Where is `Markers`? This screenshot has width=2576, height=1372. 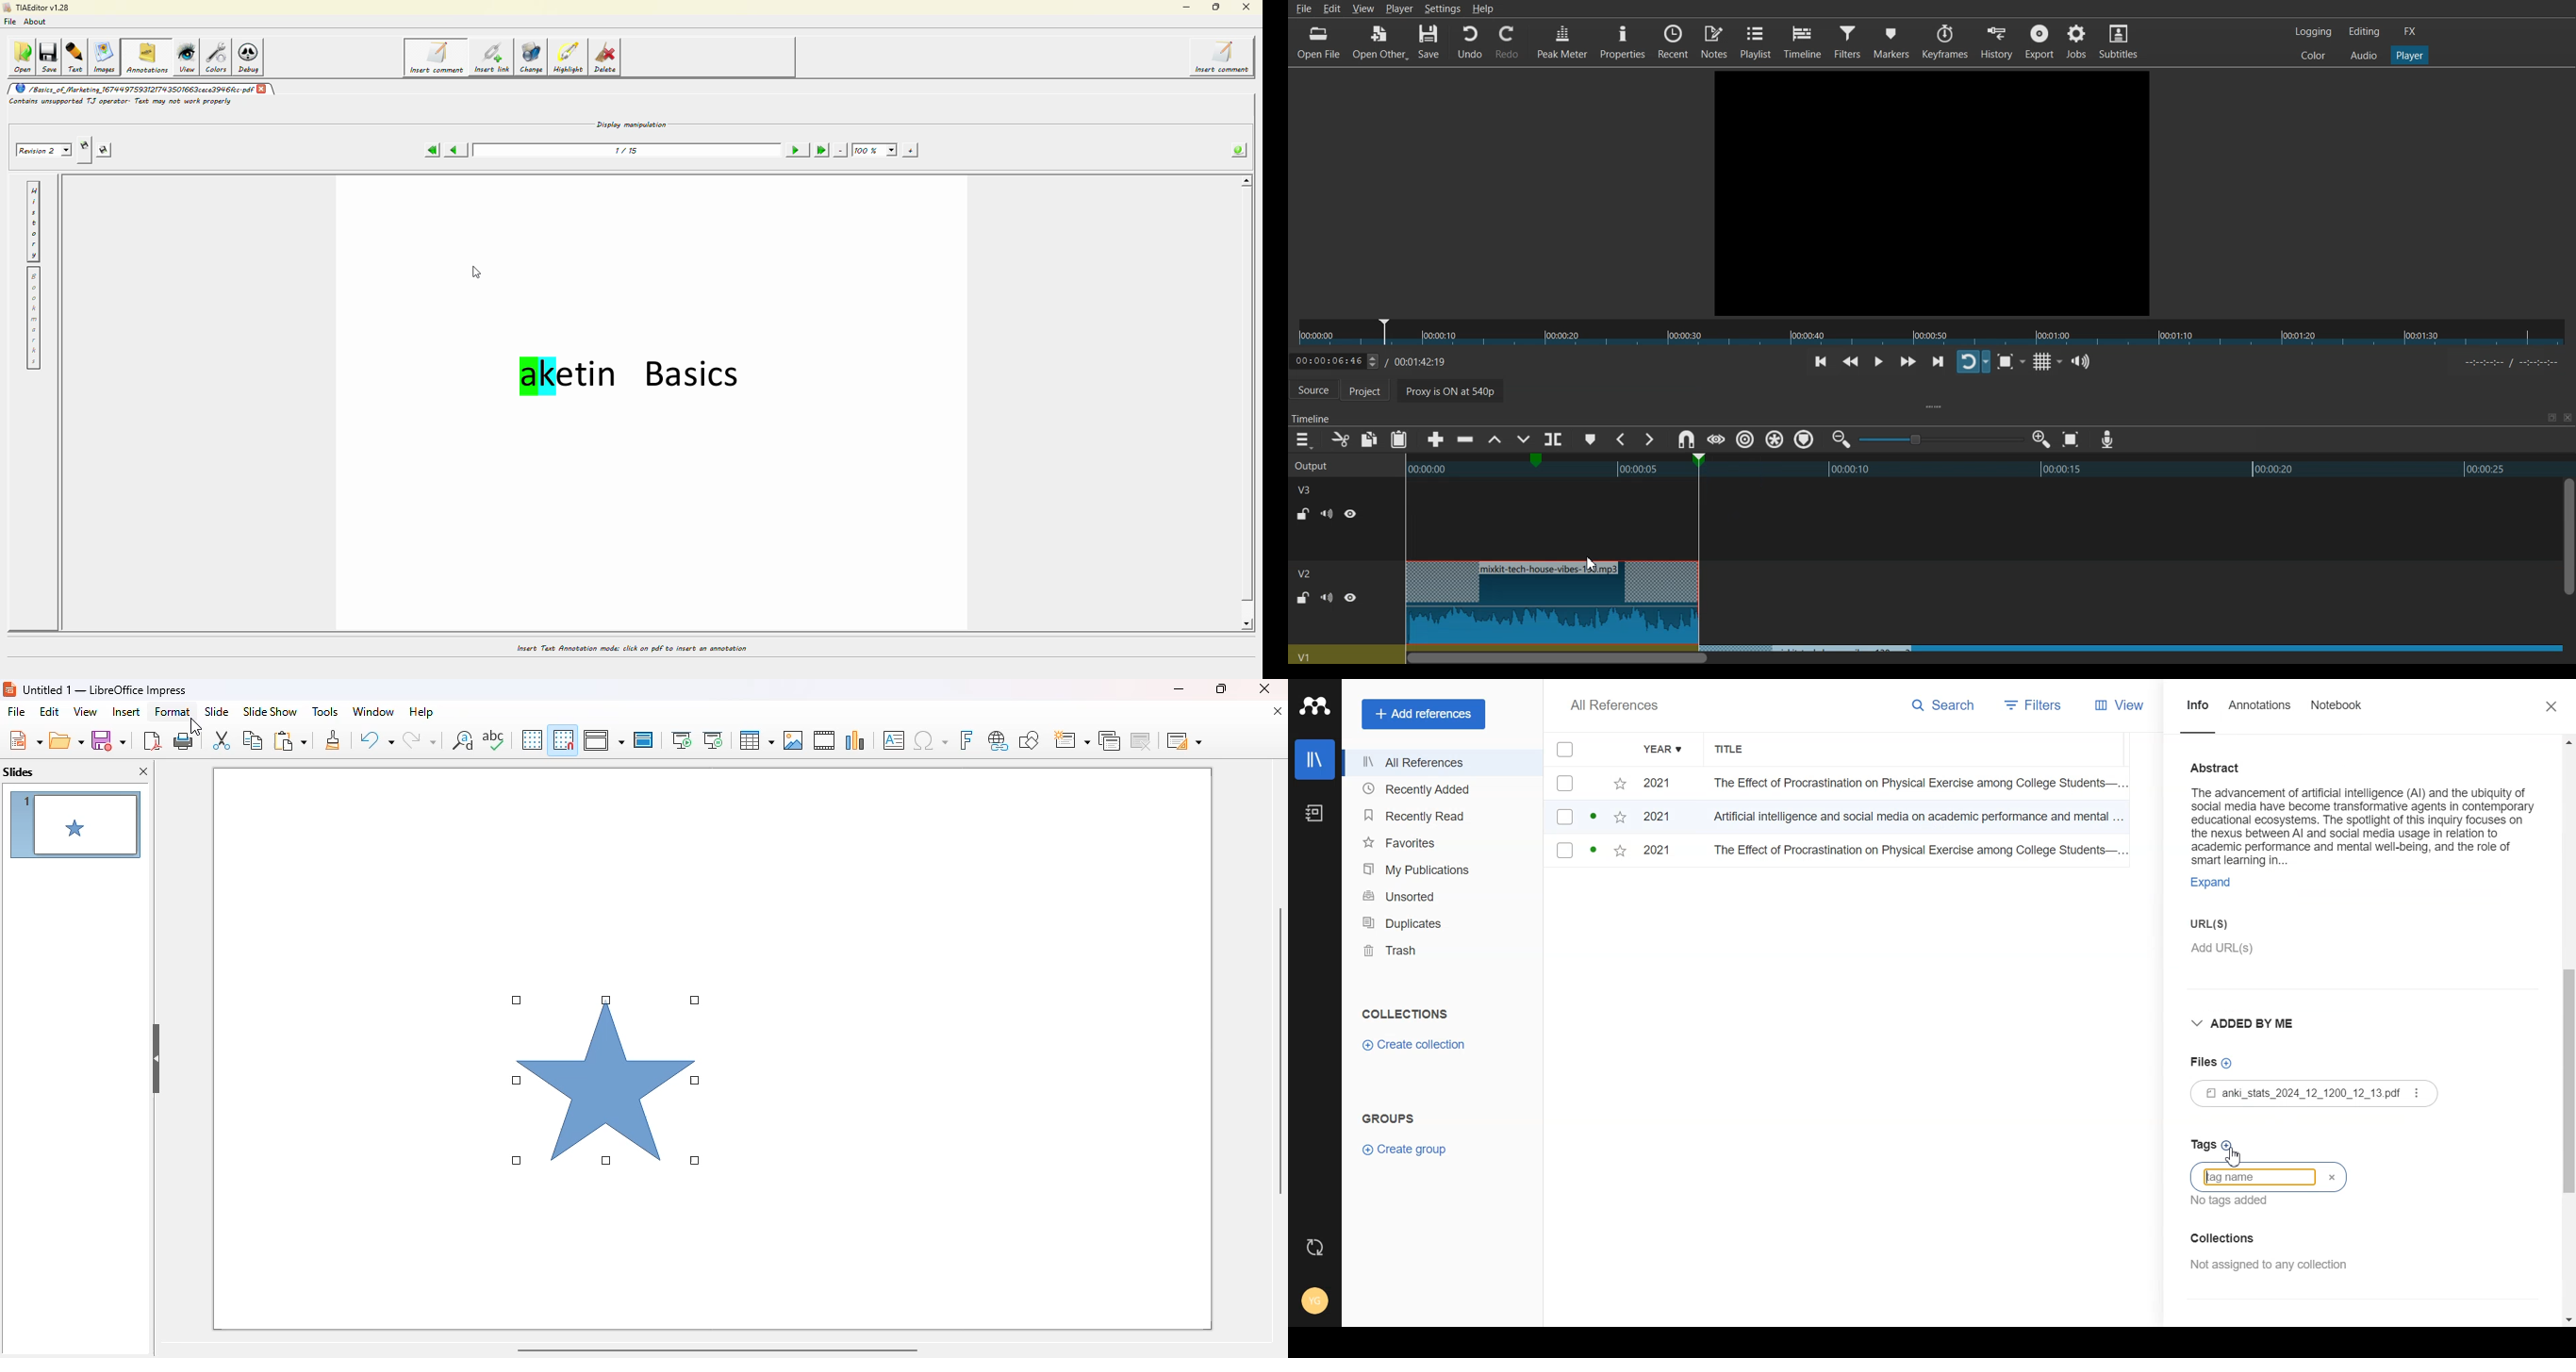
Markers is located at coordinates (1892, 41).